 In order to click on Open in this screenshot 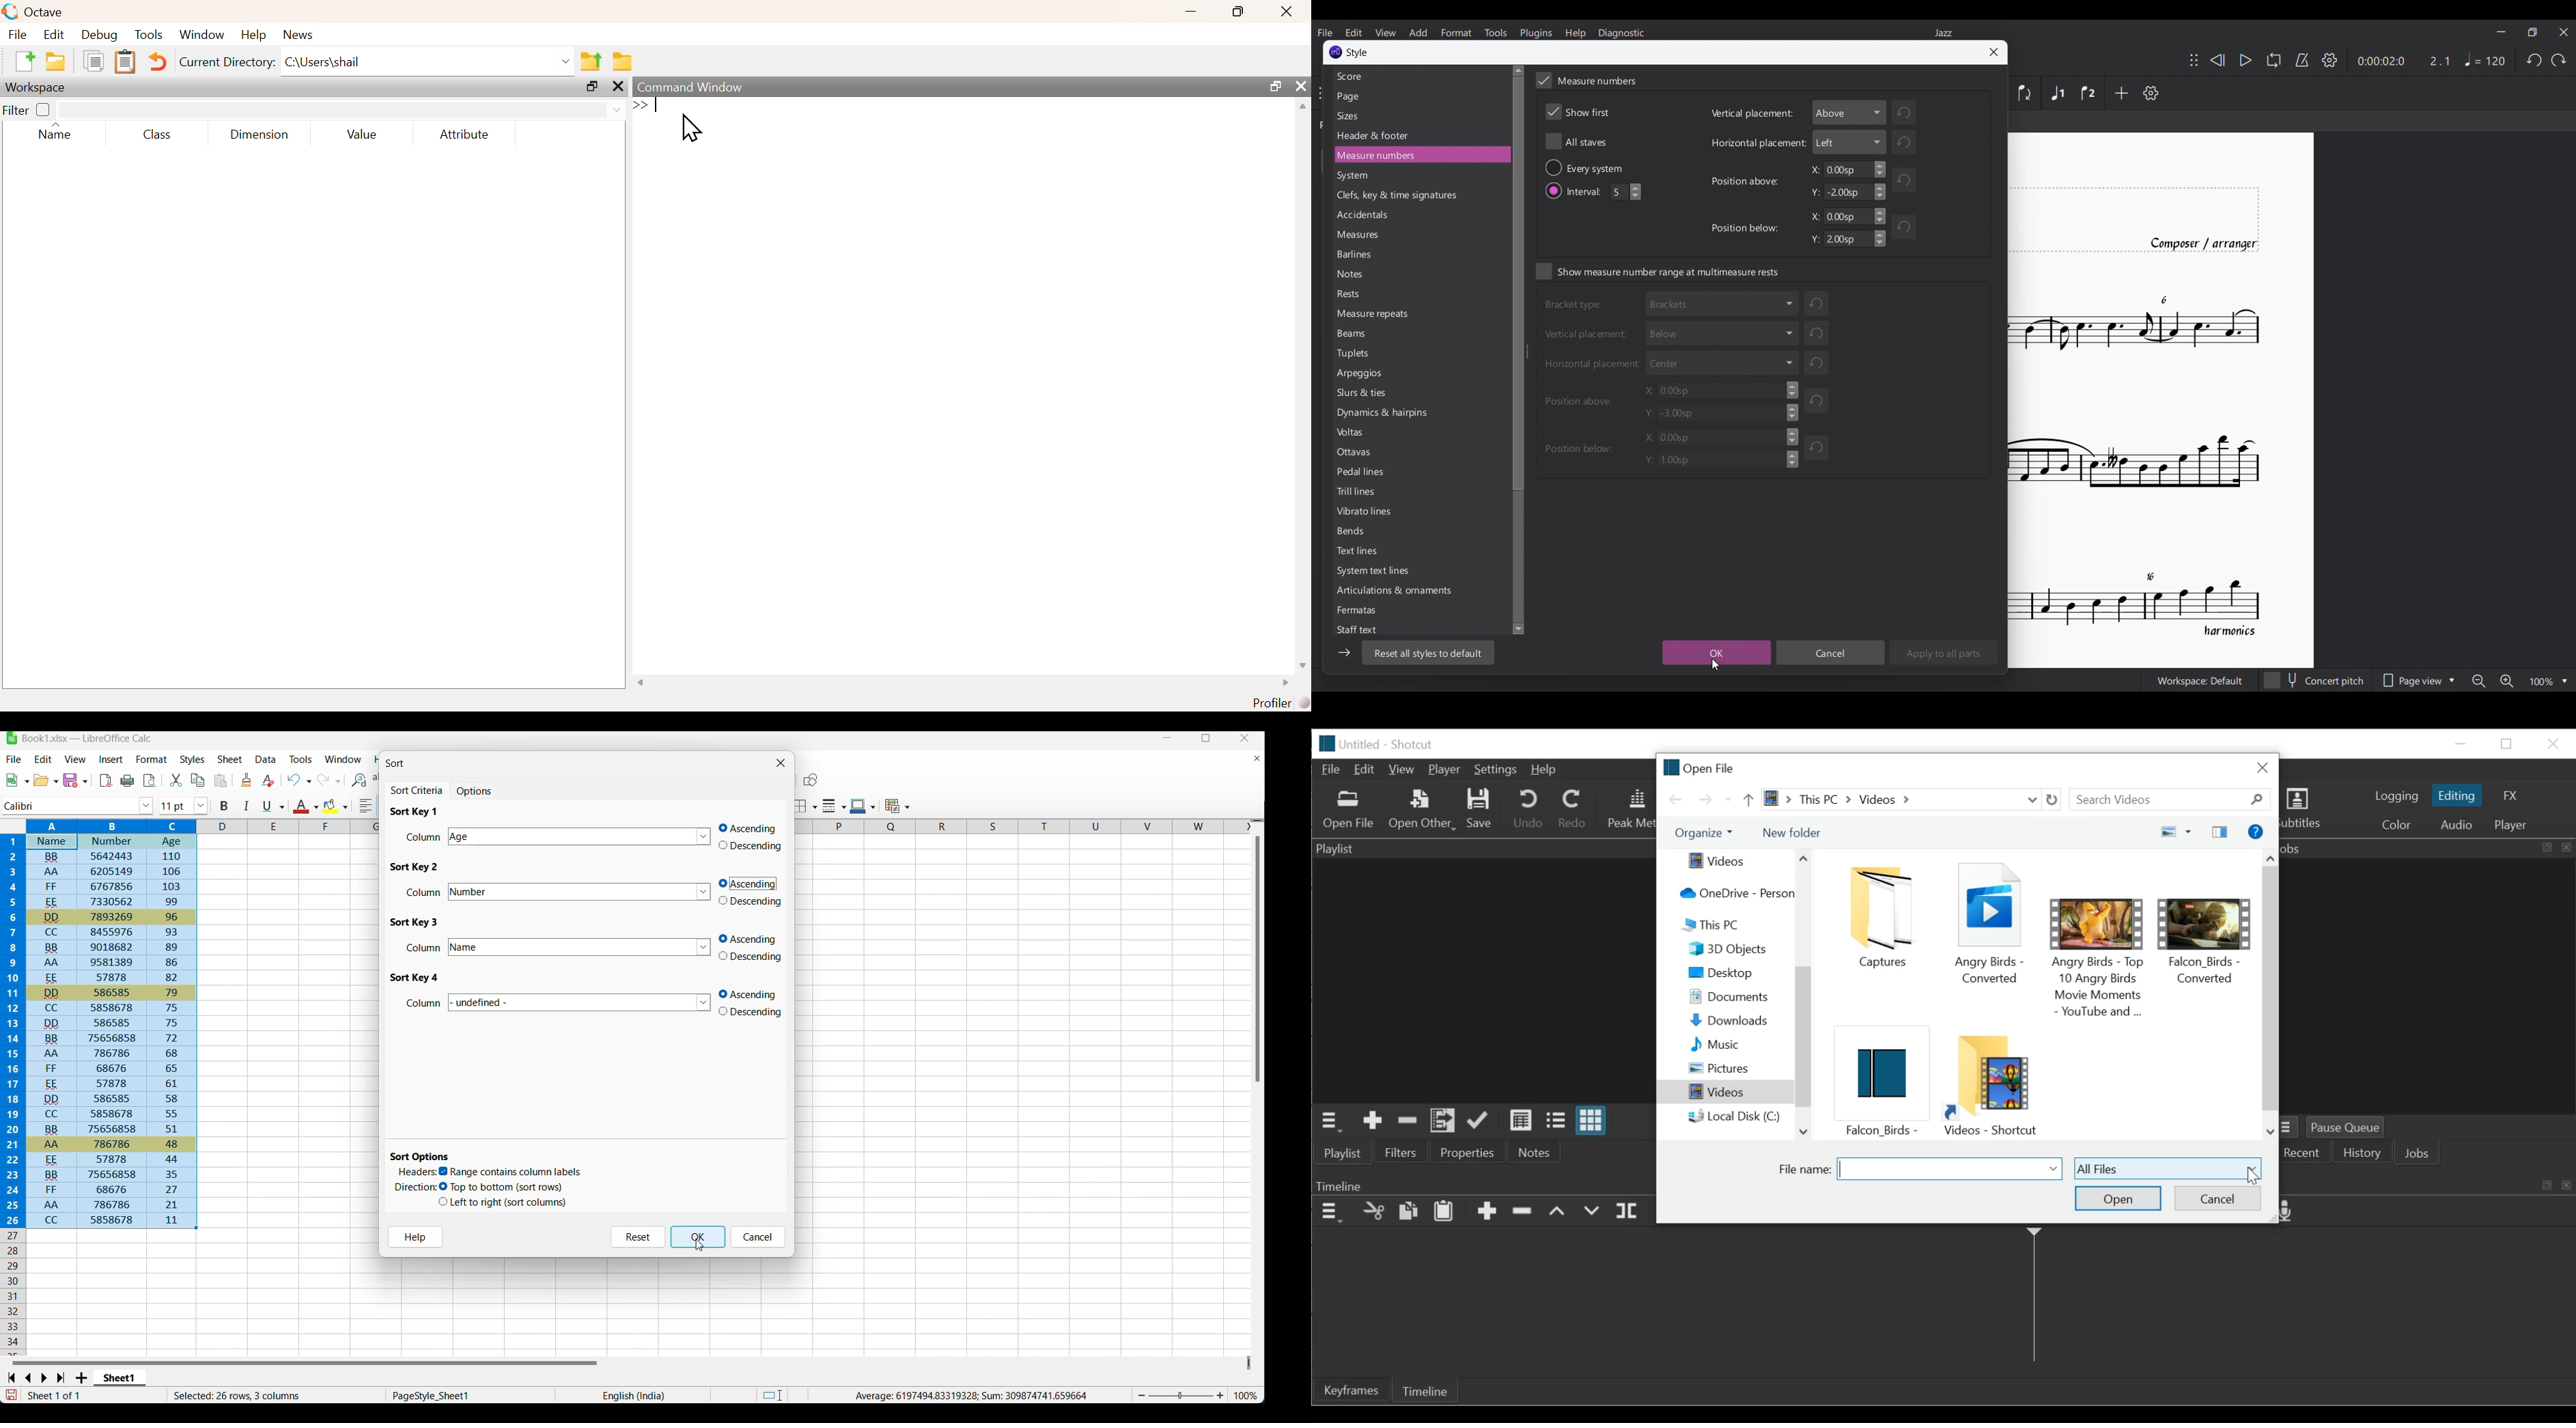, I will do `click(2119, 1198)`.